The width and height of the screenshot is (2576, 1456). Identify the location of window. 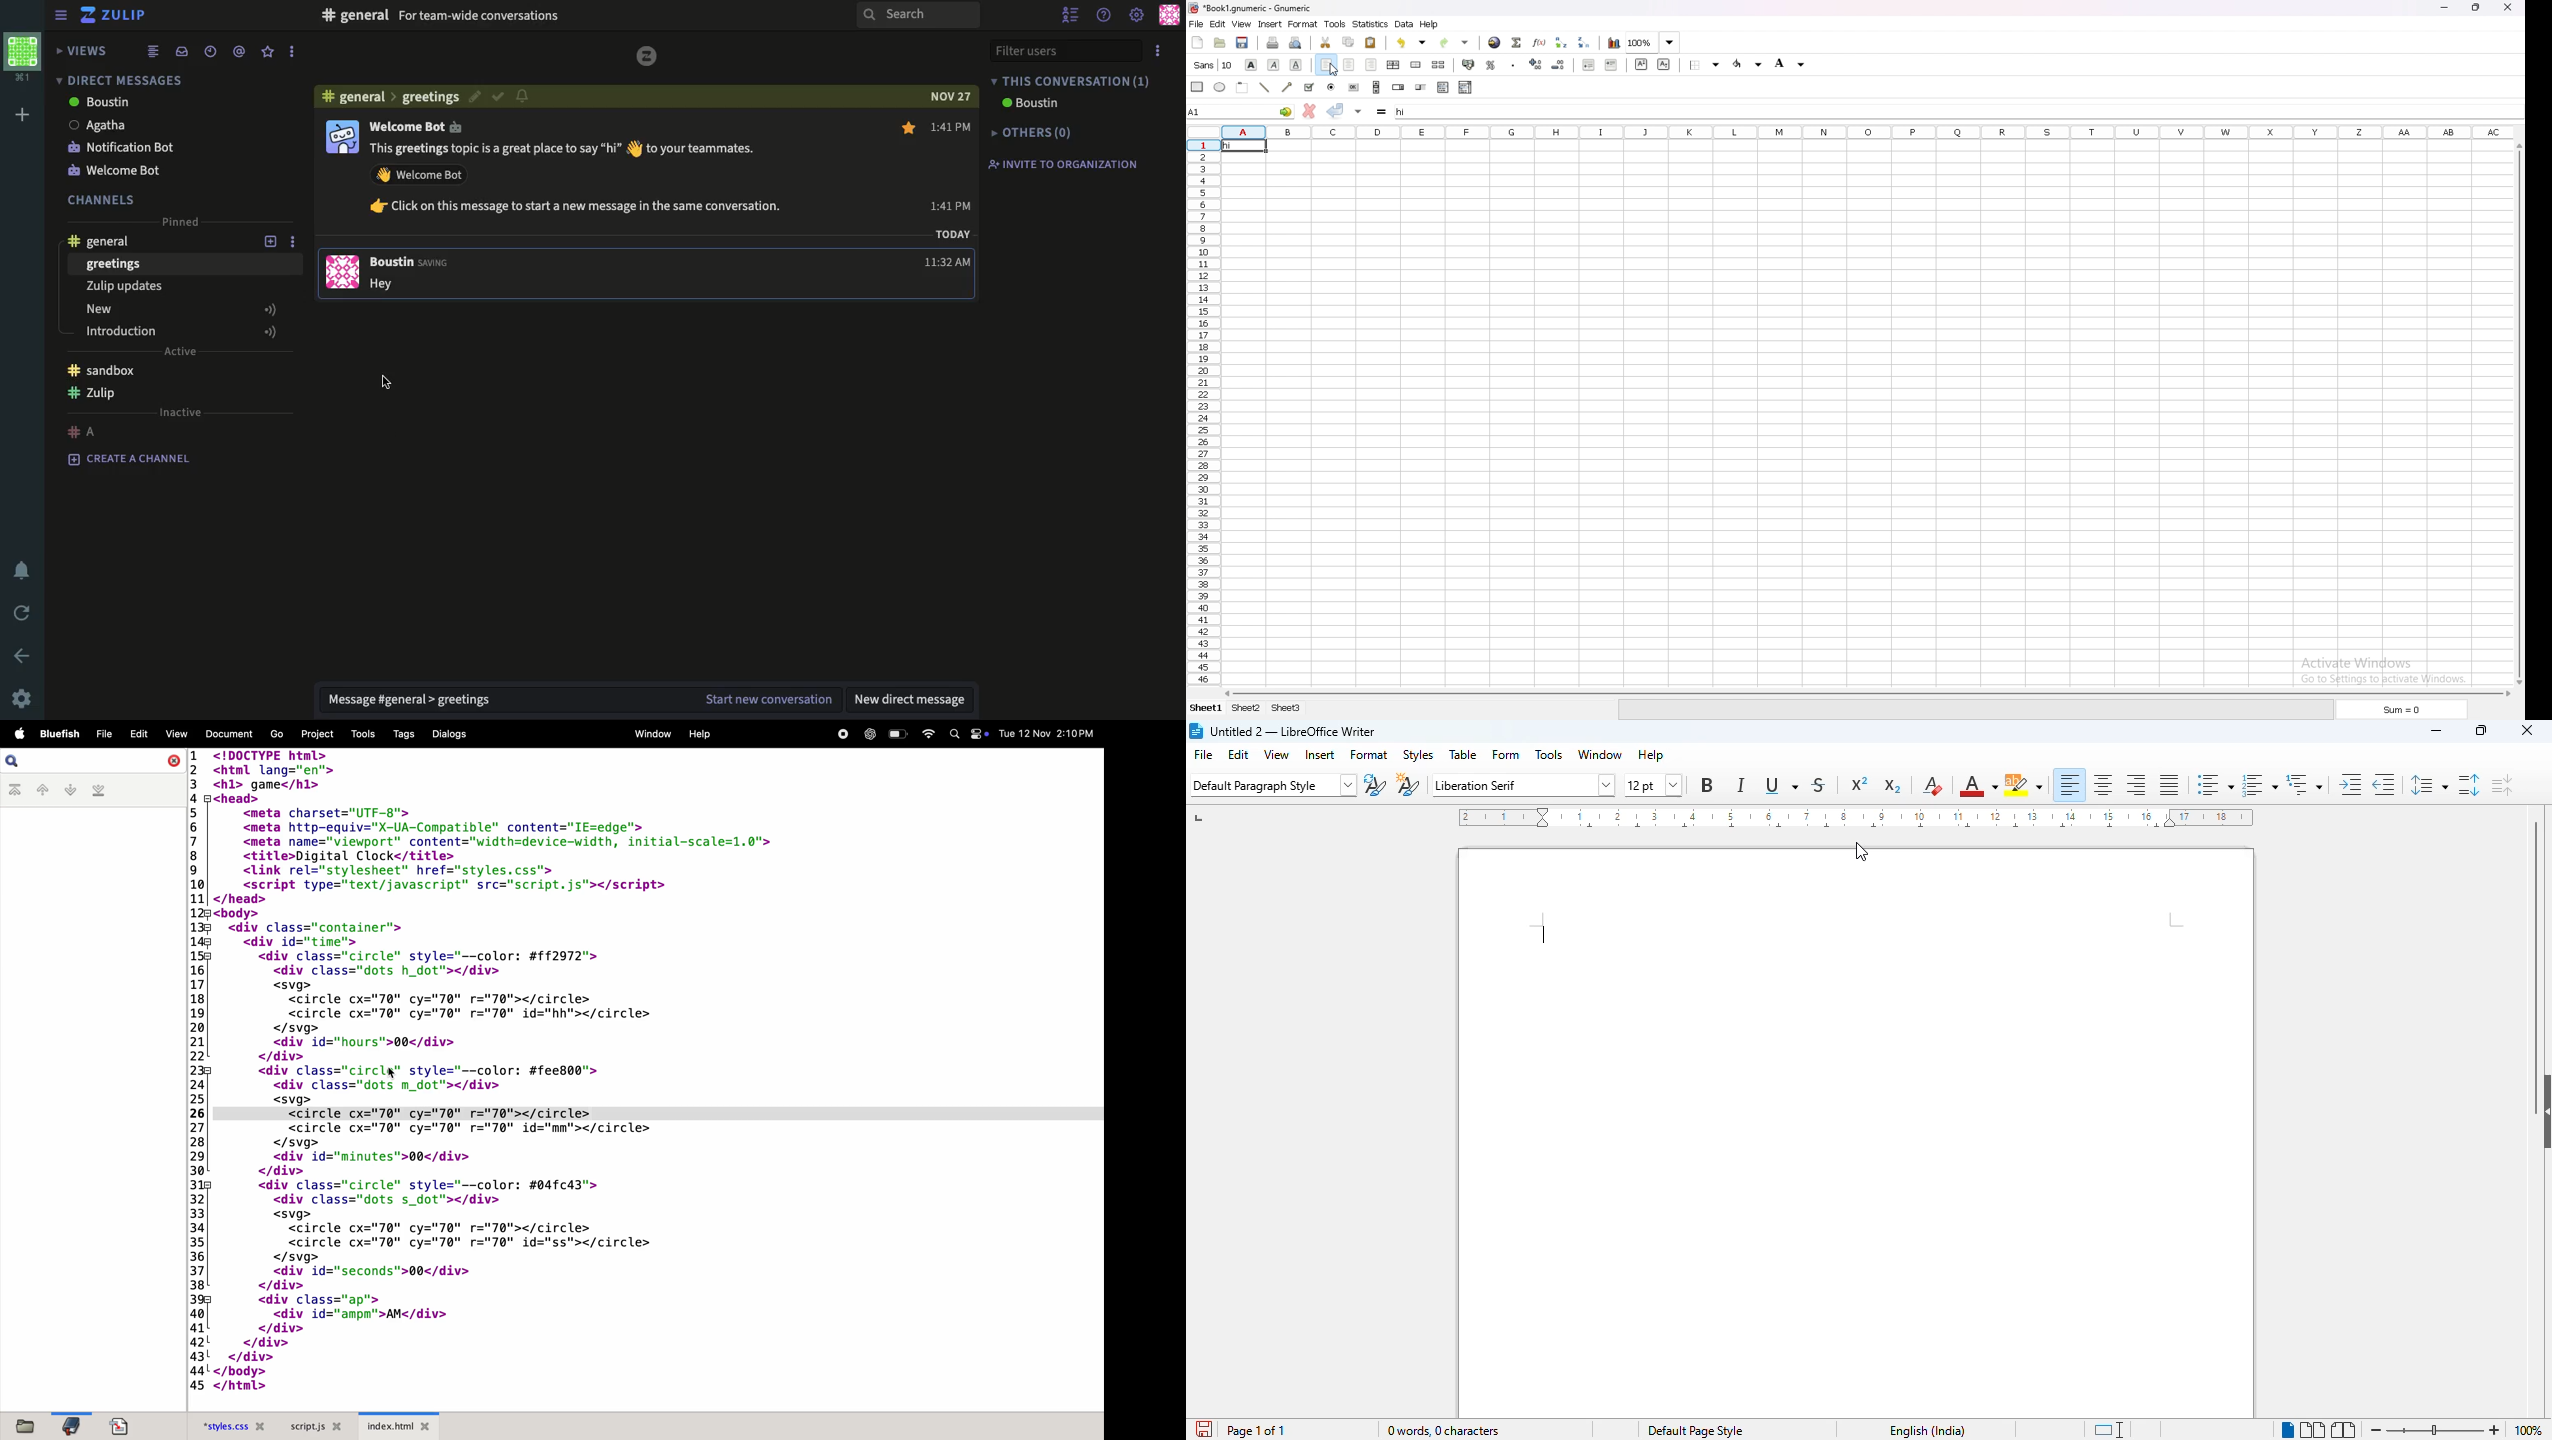
(649, 734).